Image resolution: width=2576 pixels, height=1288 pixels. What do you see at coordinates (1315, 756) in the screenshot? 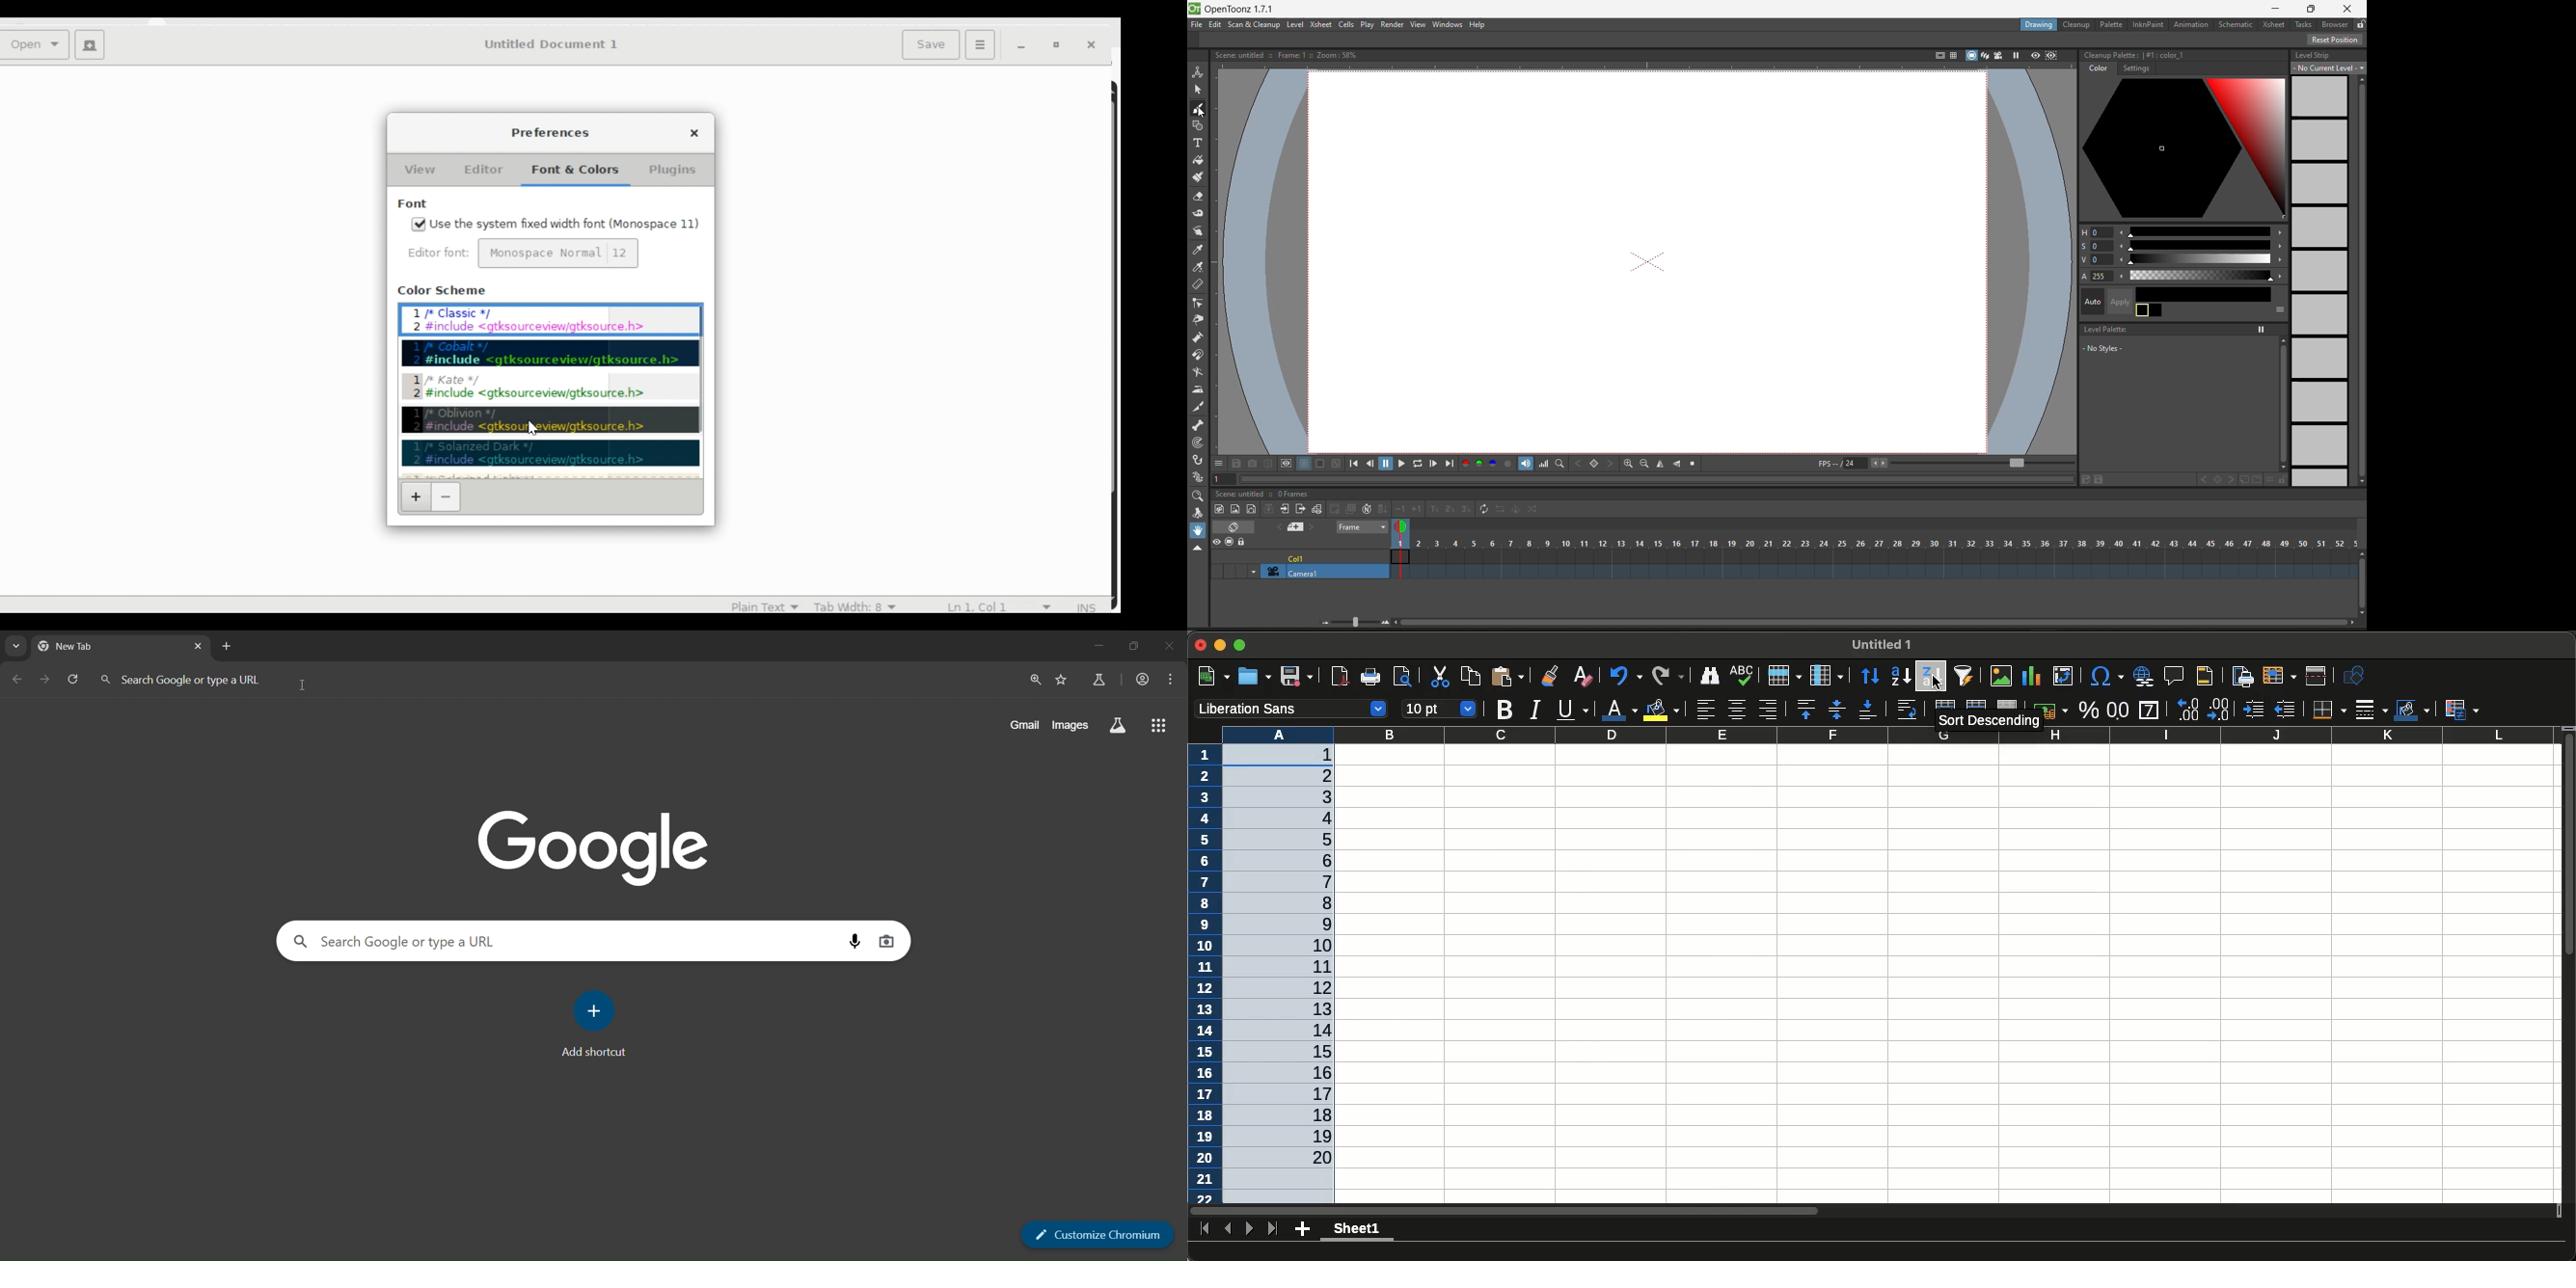
I see `1` at bounding box center [1315, 756].